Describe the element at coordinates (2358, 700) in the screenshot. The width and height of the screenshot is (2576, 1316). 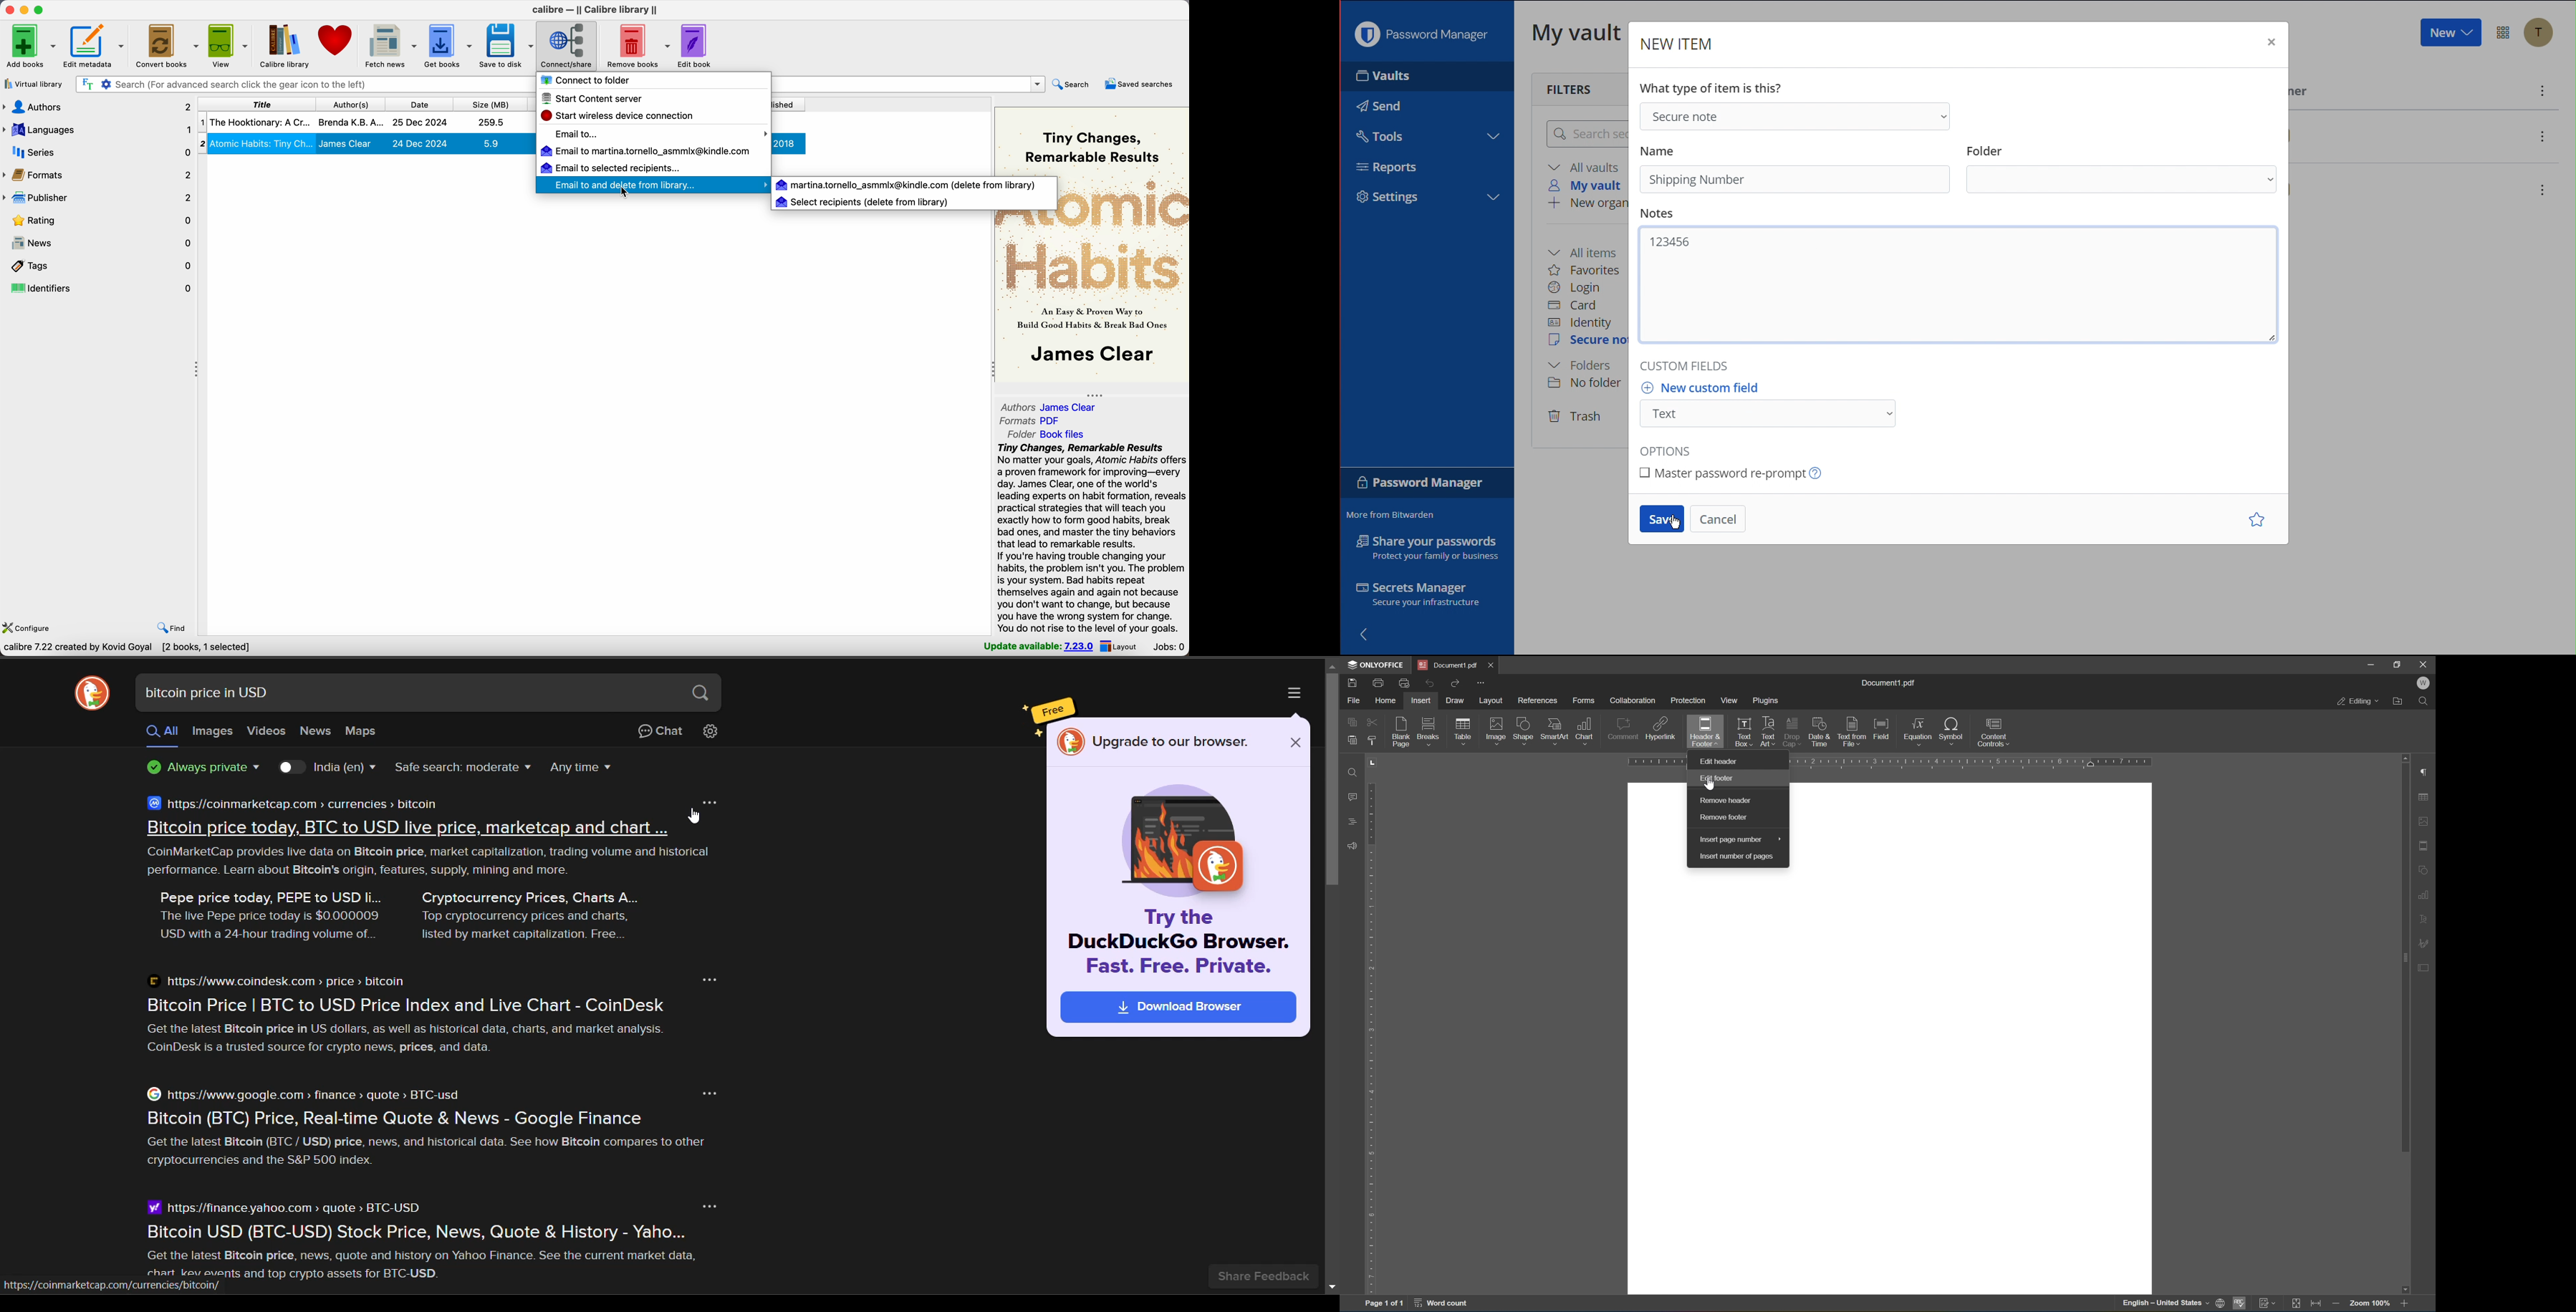
I see `editing` at that location.